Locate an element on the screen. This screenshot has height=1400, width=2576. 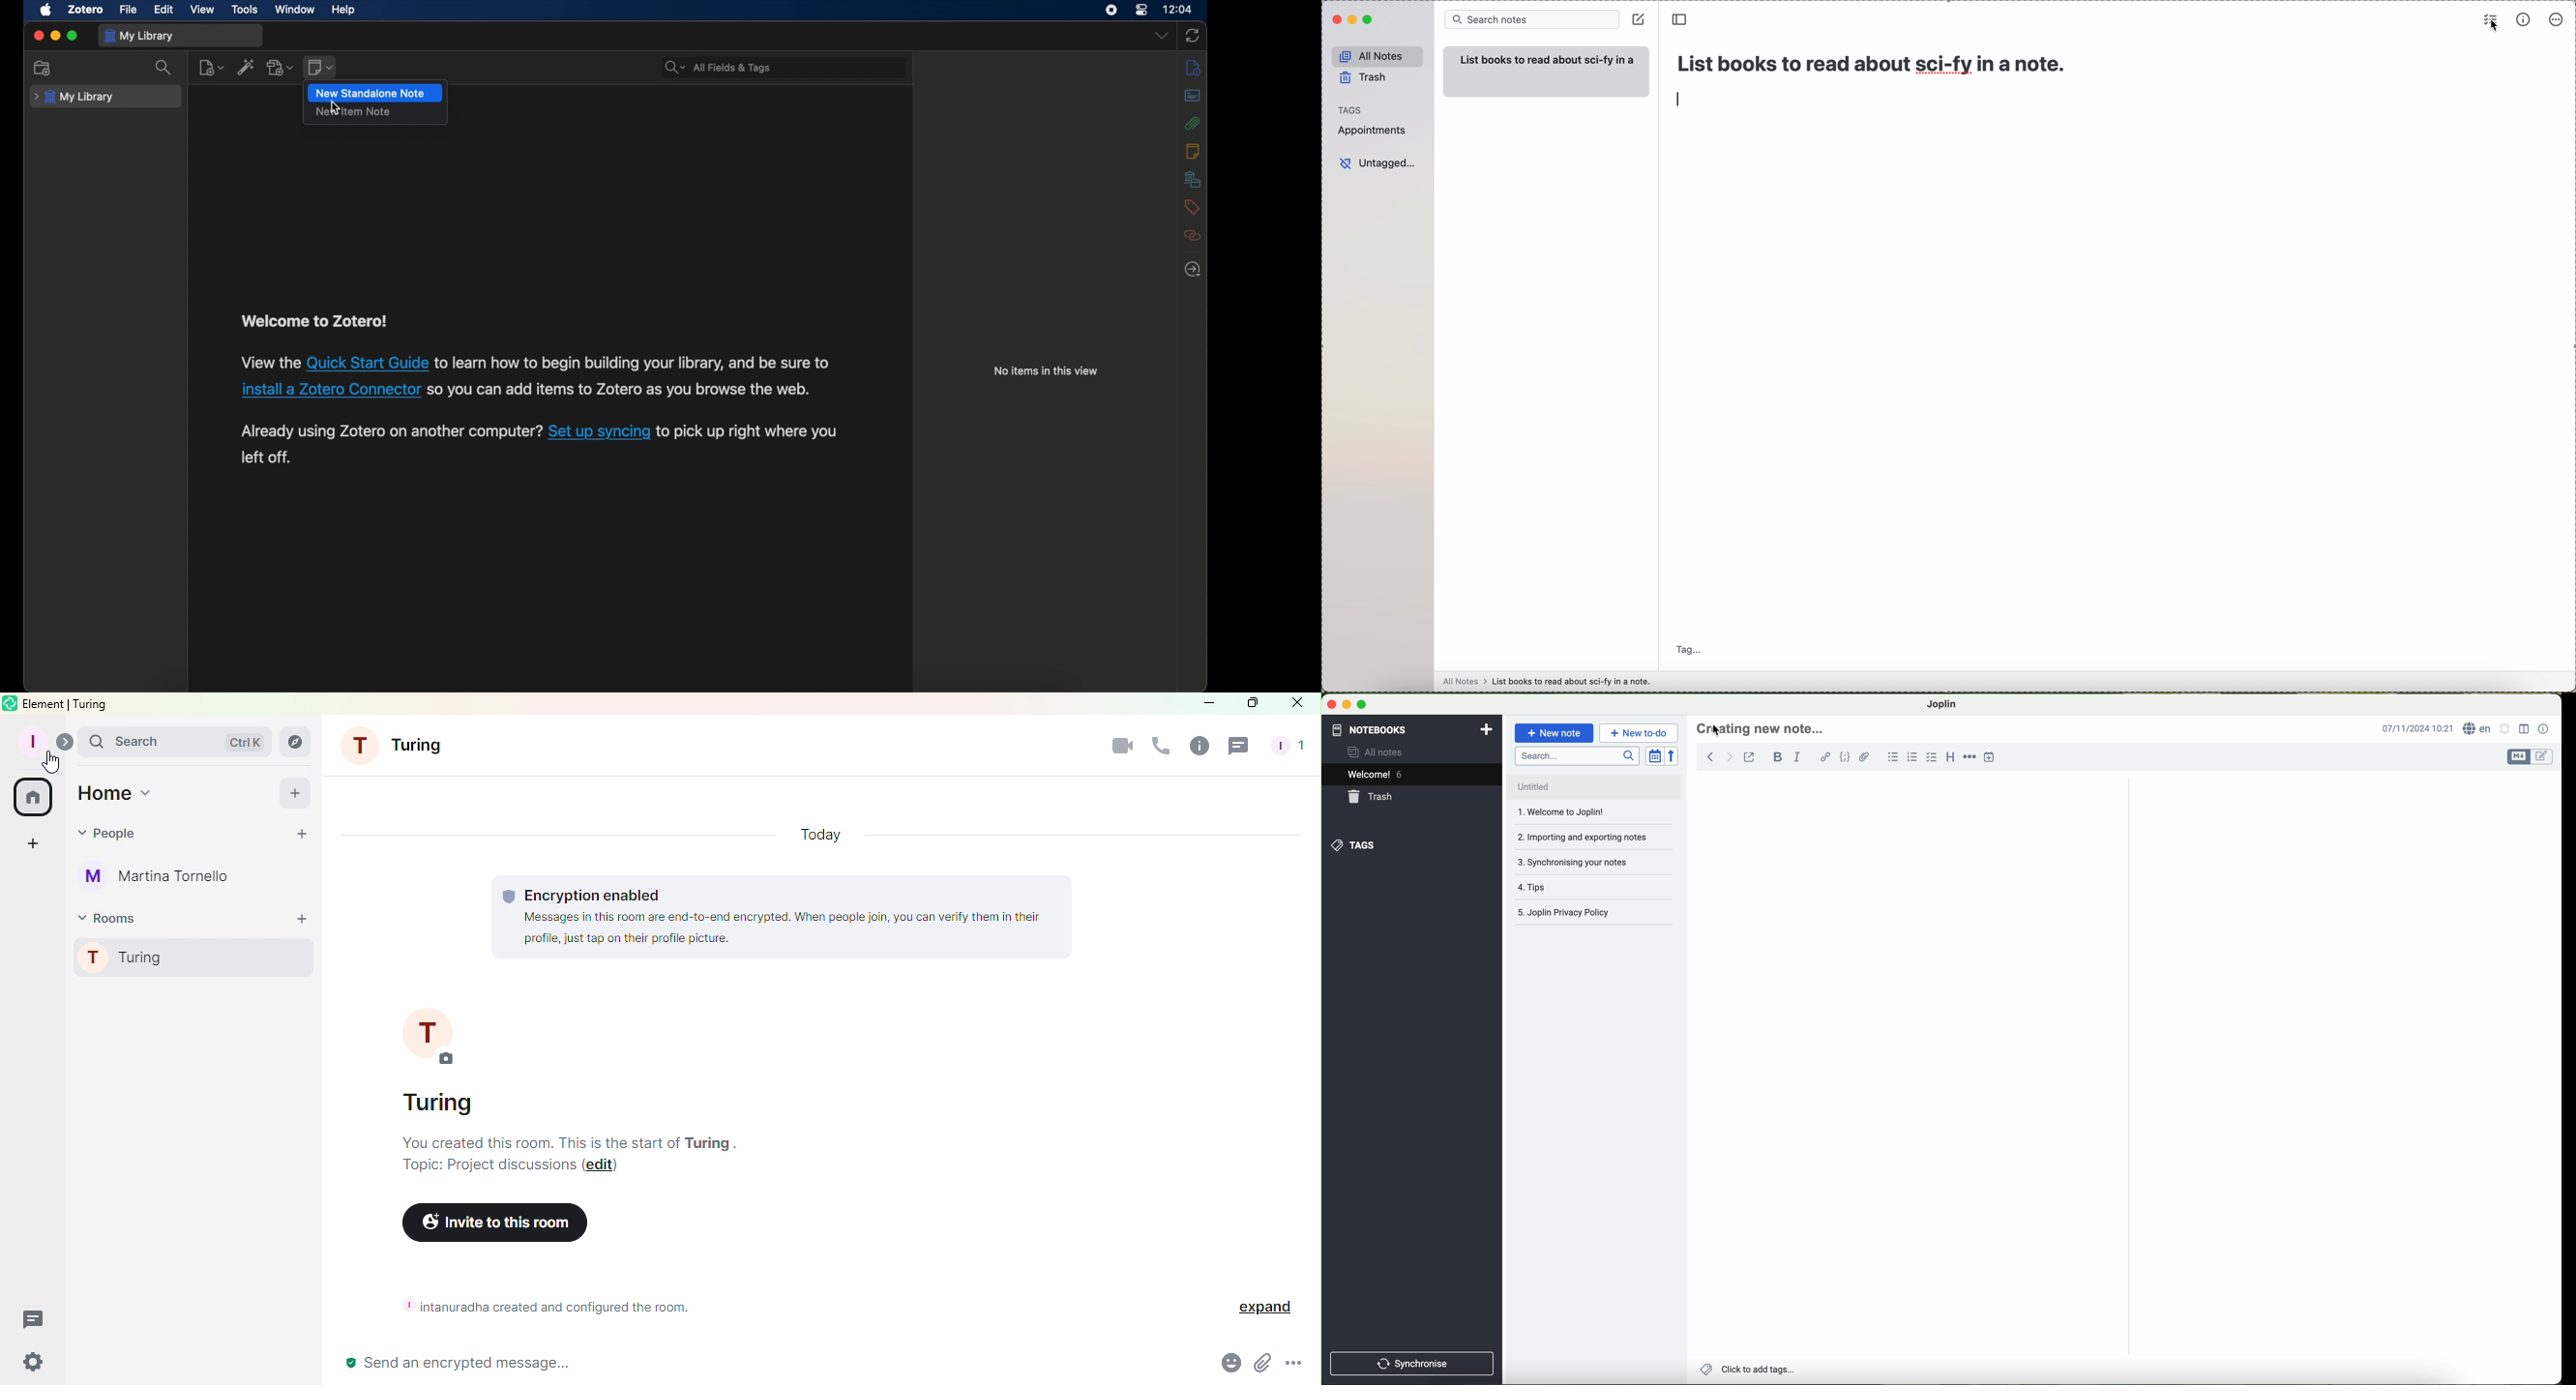
toggle external editing is located at coordinates (1749, 756).